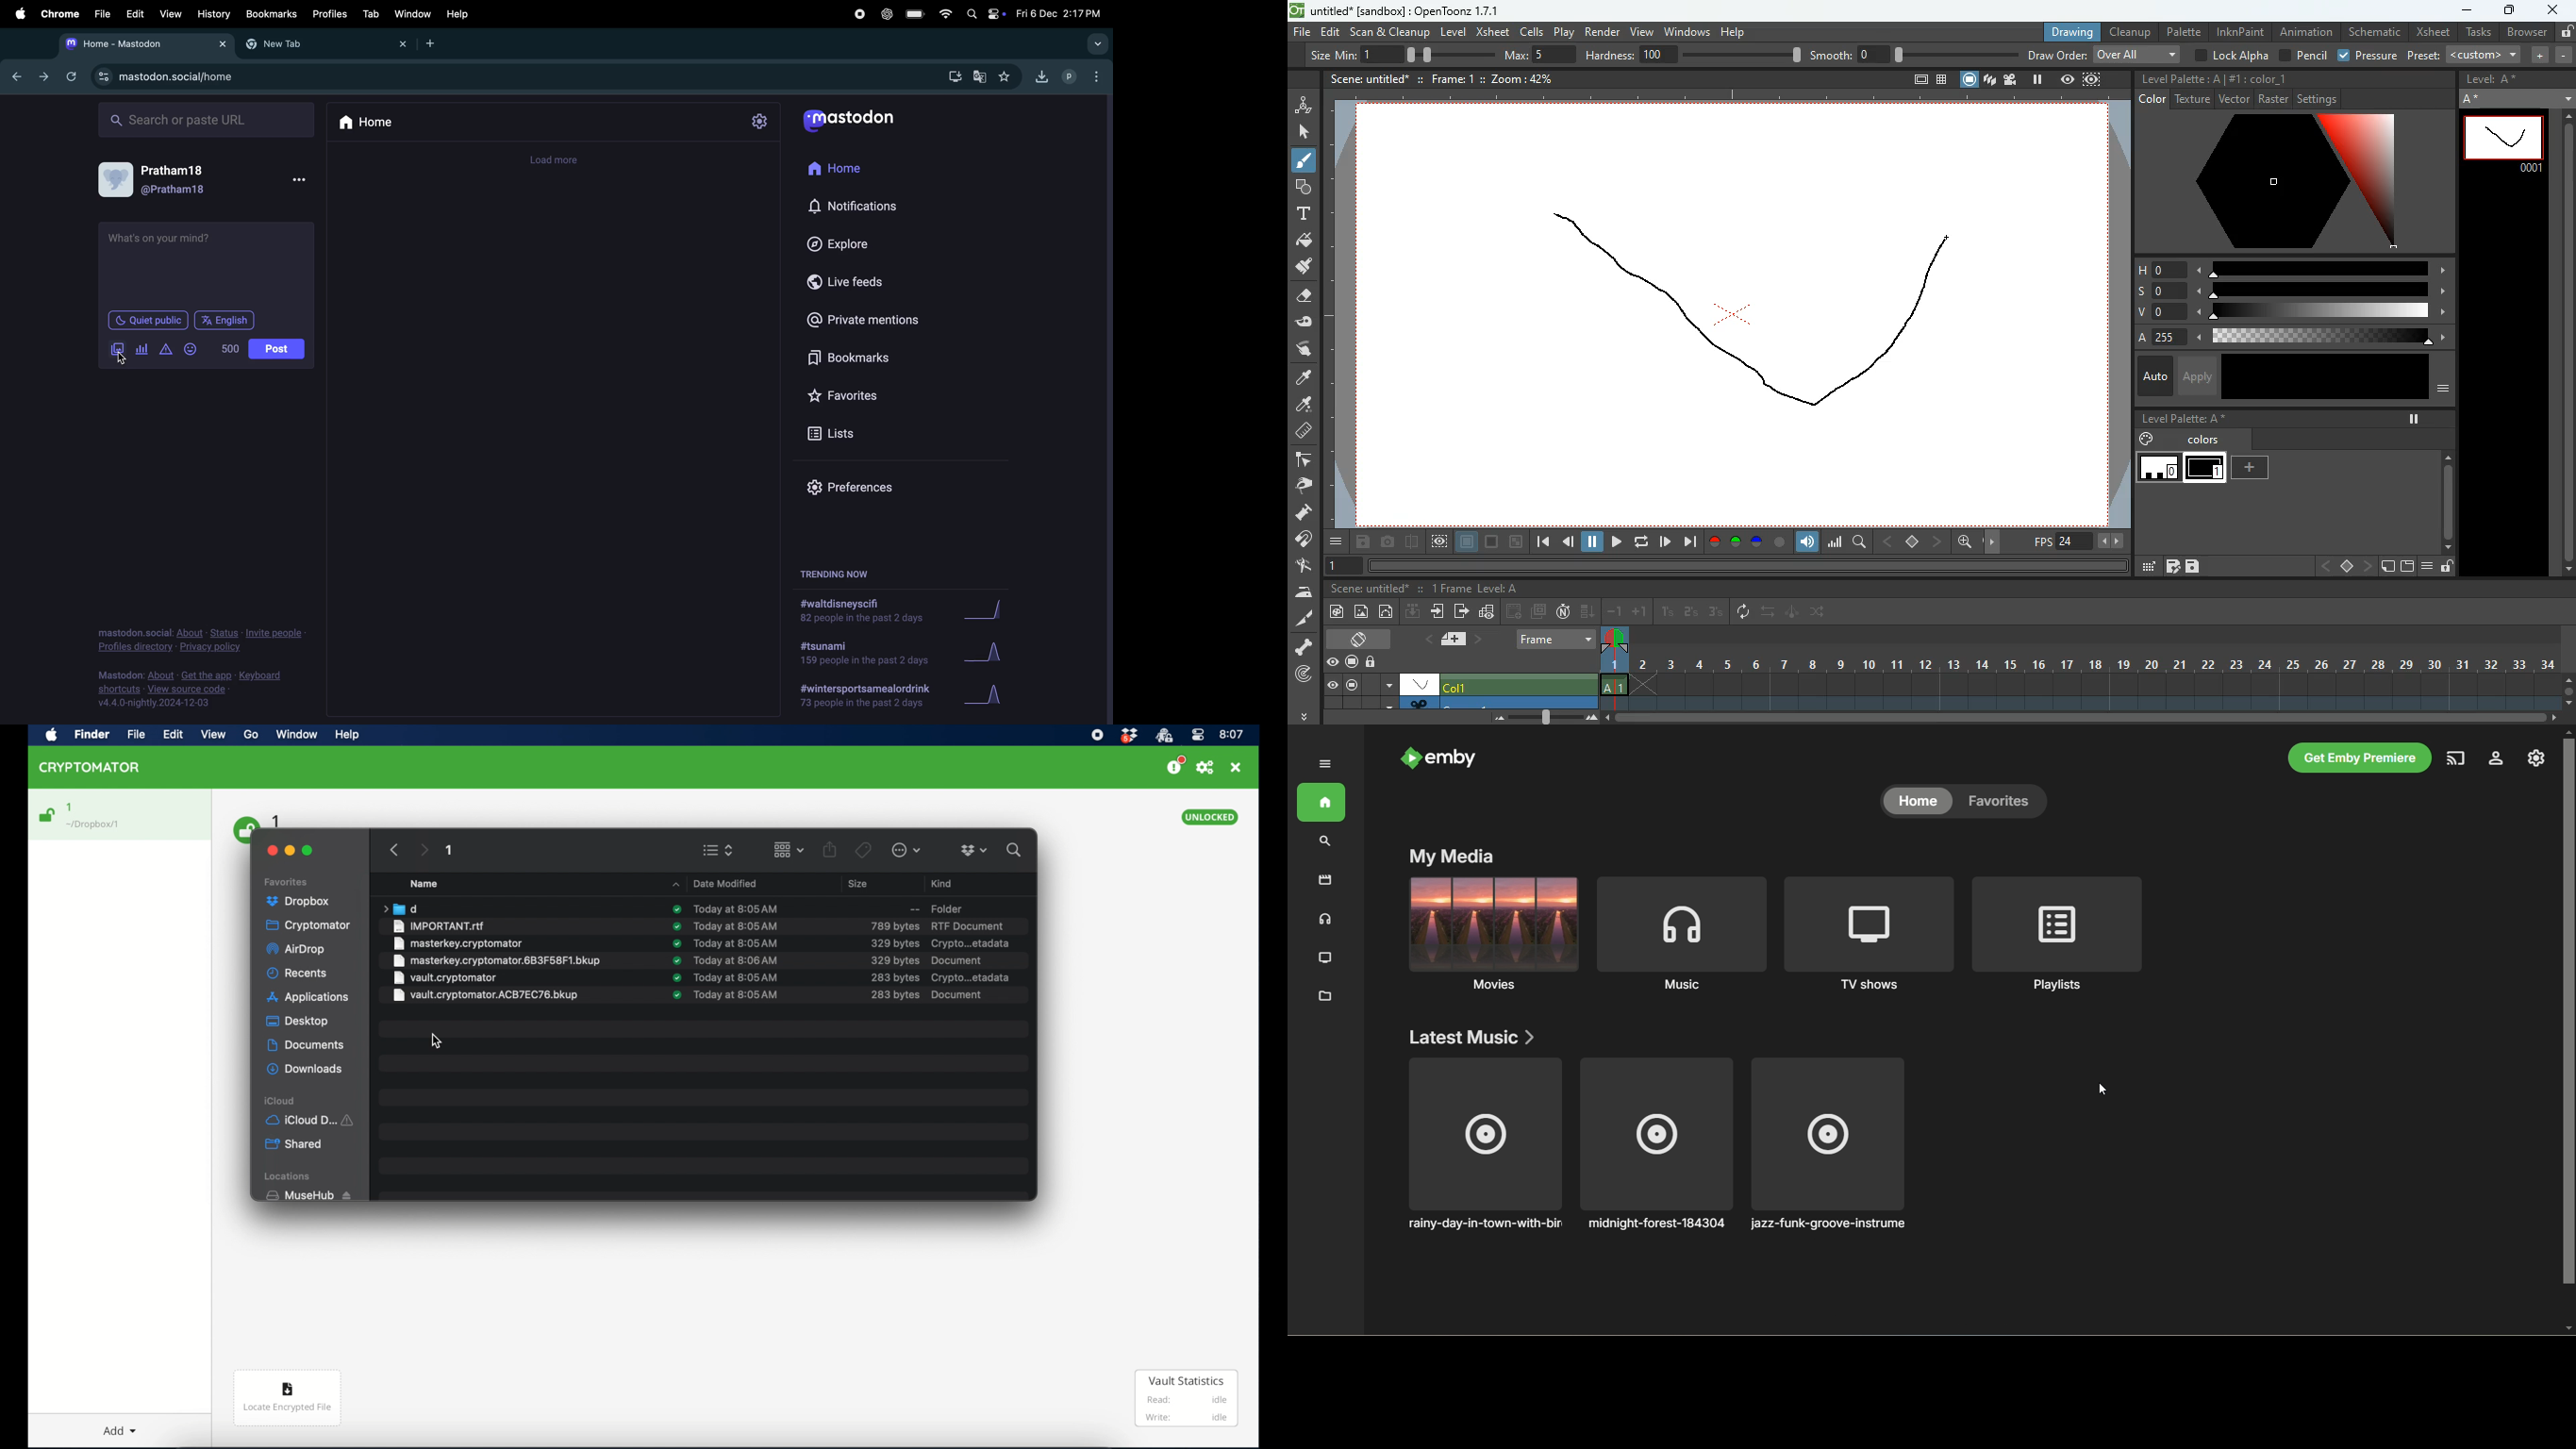 The image size is (2576, 1456). What do you see at coordinates (2367, 567) in the screenshot?
I see `right` at bounding box center [2367, 567].